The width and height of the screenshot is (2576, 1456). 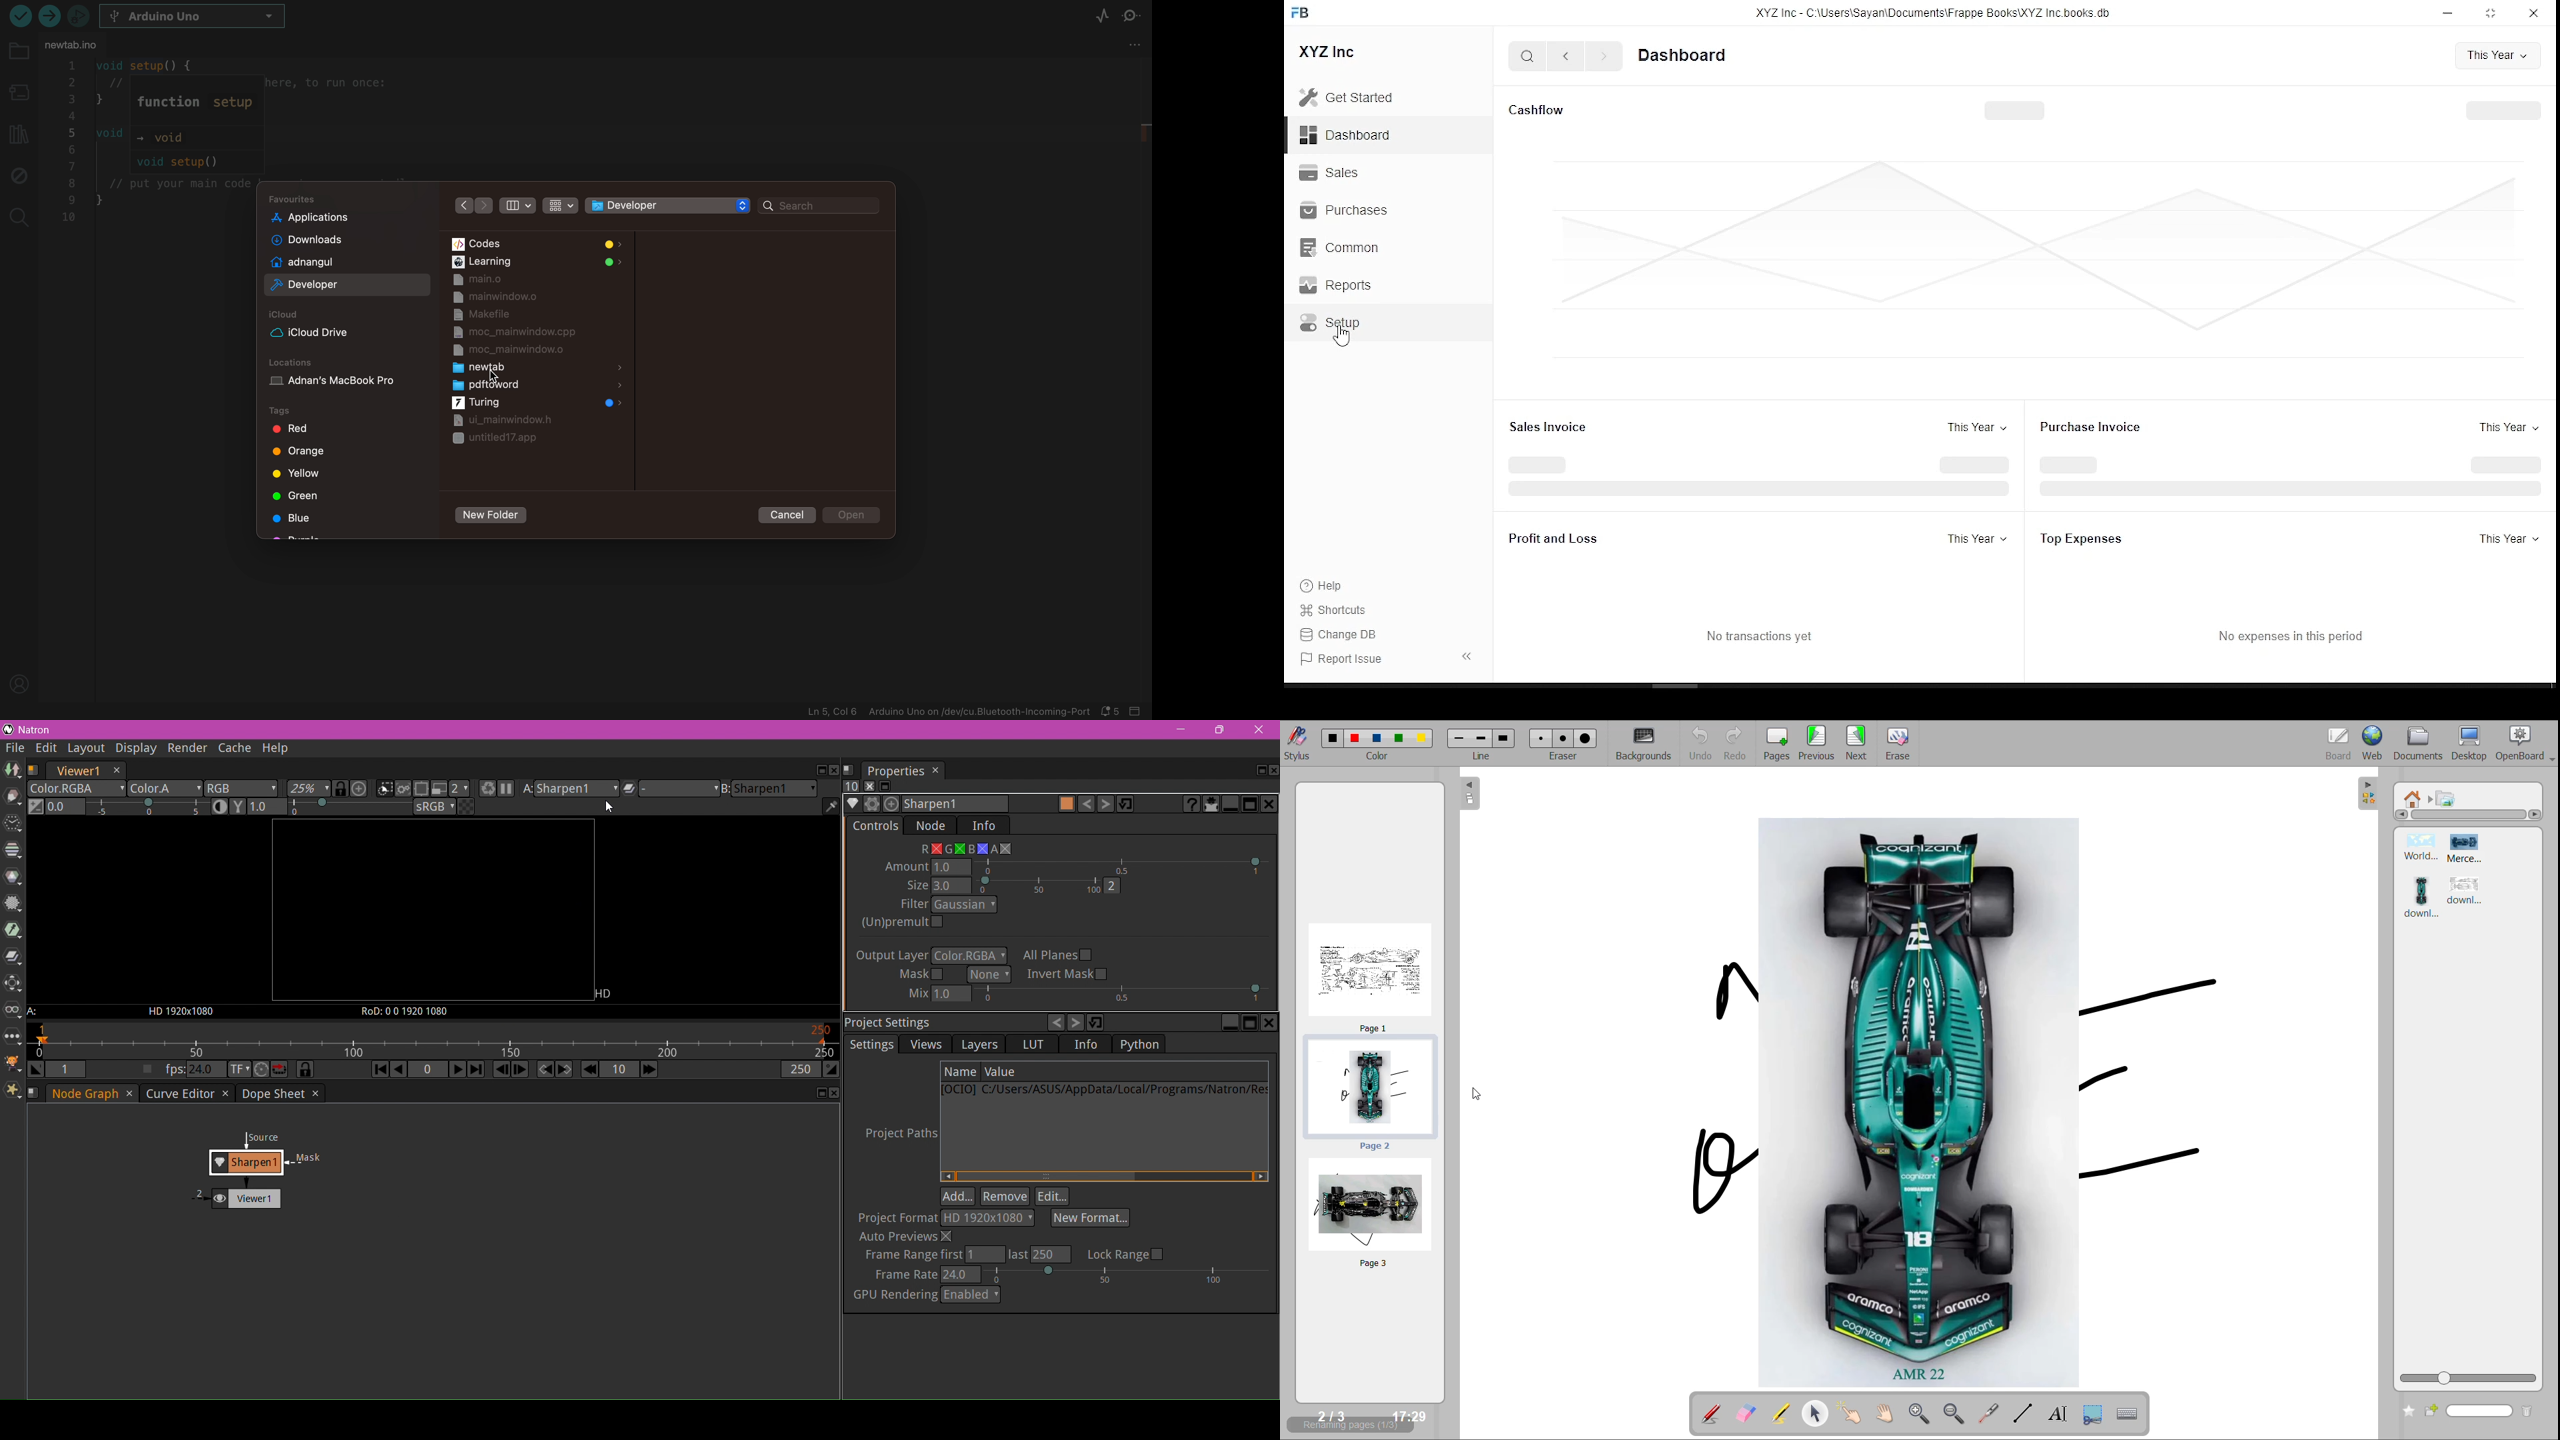 What do you see at coordinates (1341, 634) in the screenshot?
I see `Change DB` at bounding box center [1341, 634].